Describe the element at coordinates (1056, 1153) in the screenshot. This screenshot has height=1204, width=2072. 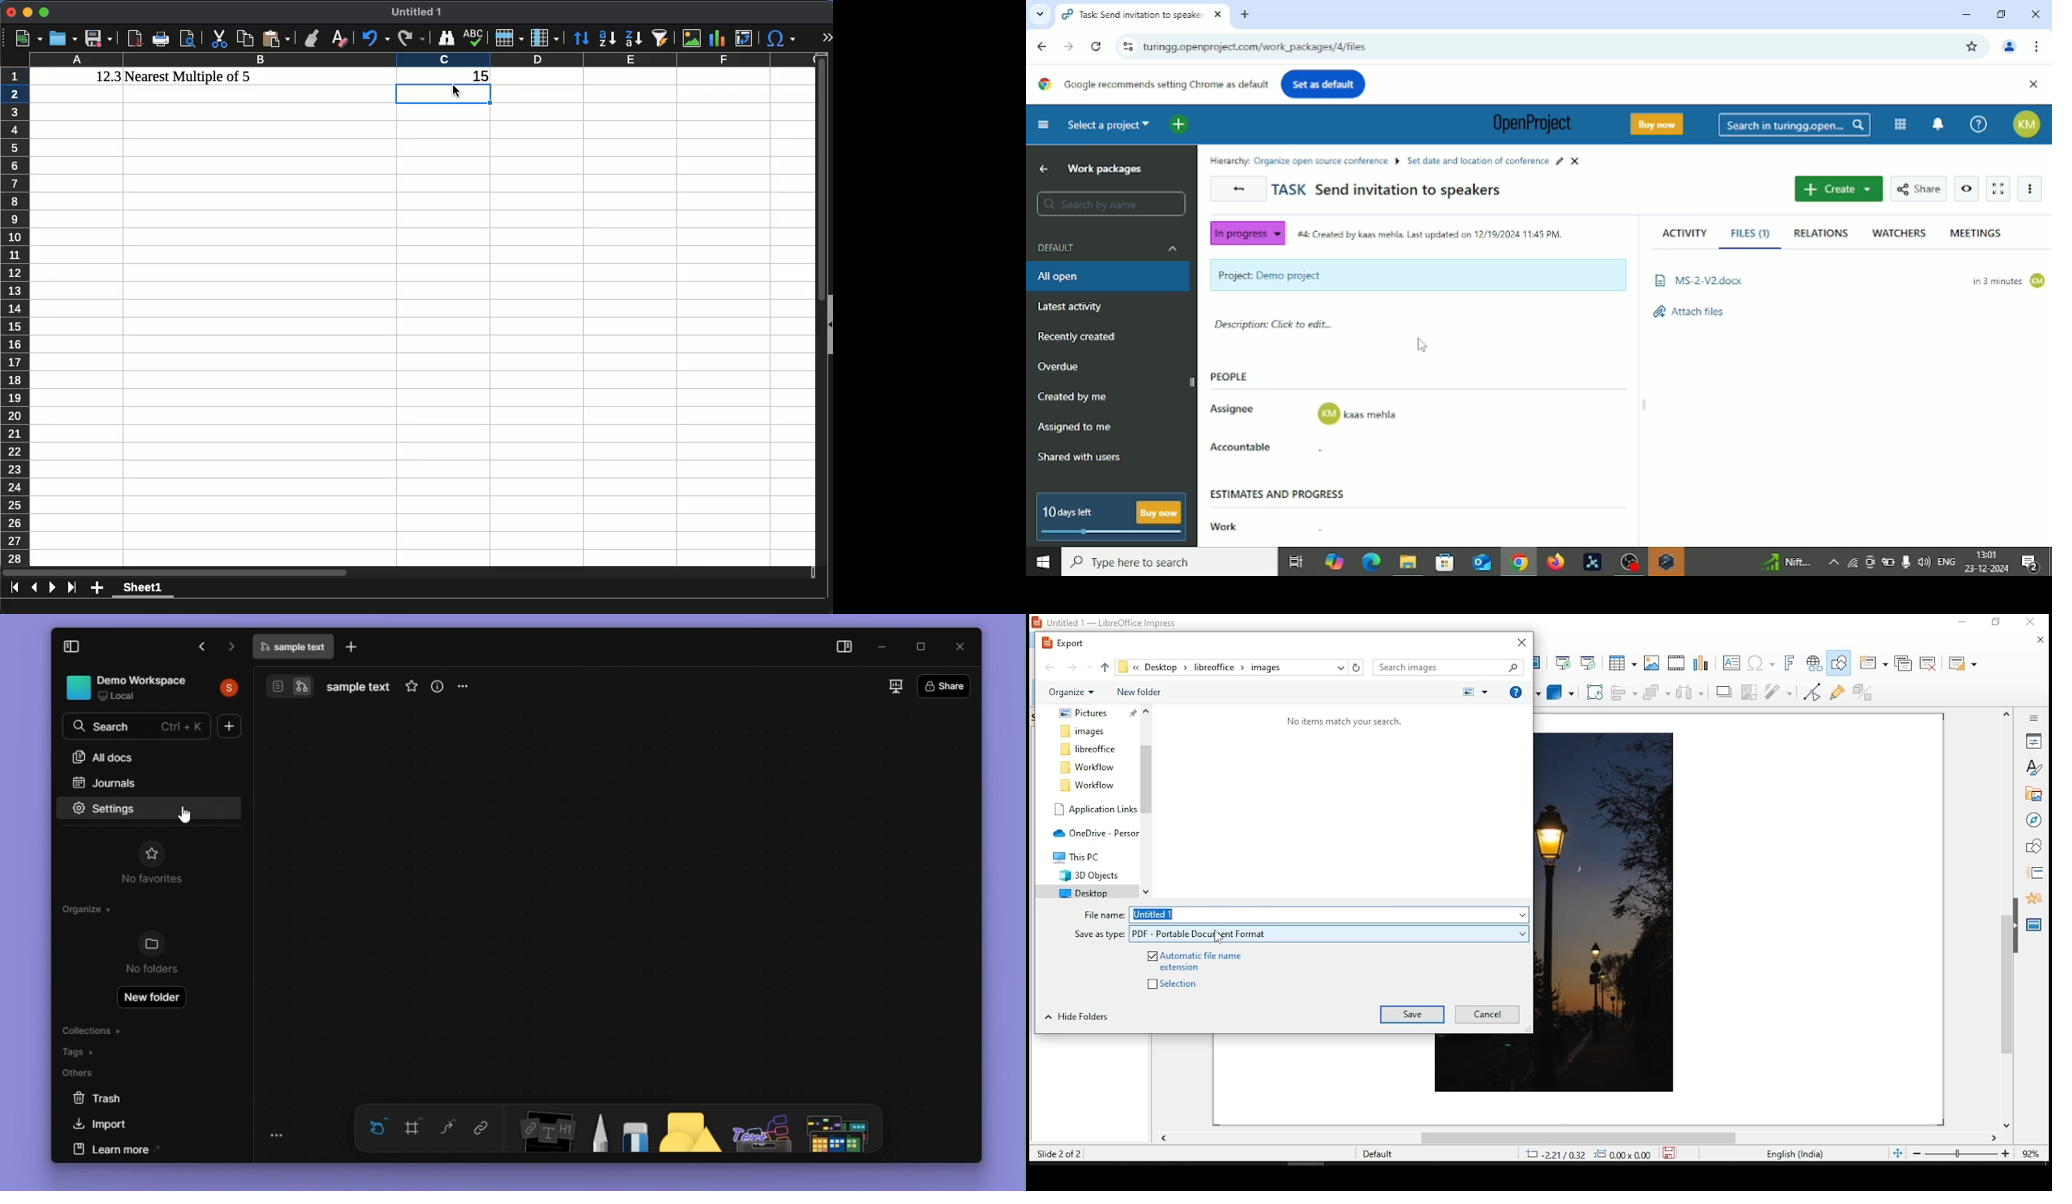
I see `Slide 2 of 2` at that location.